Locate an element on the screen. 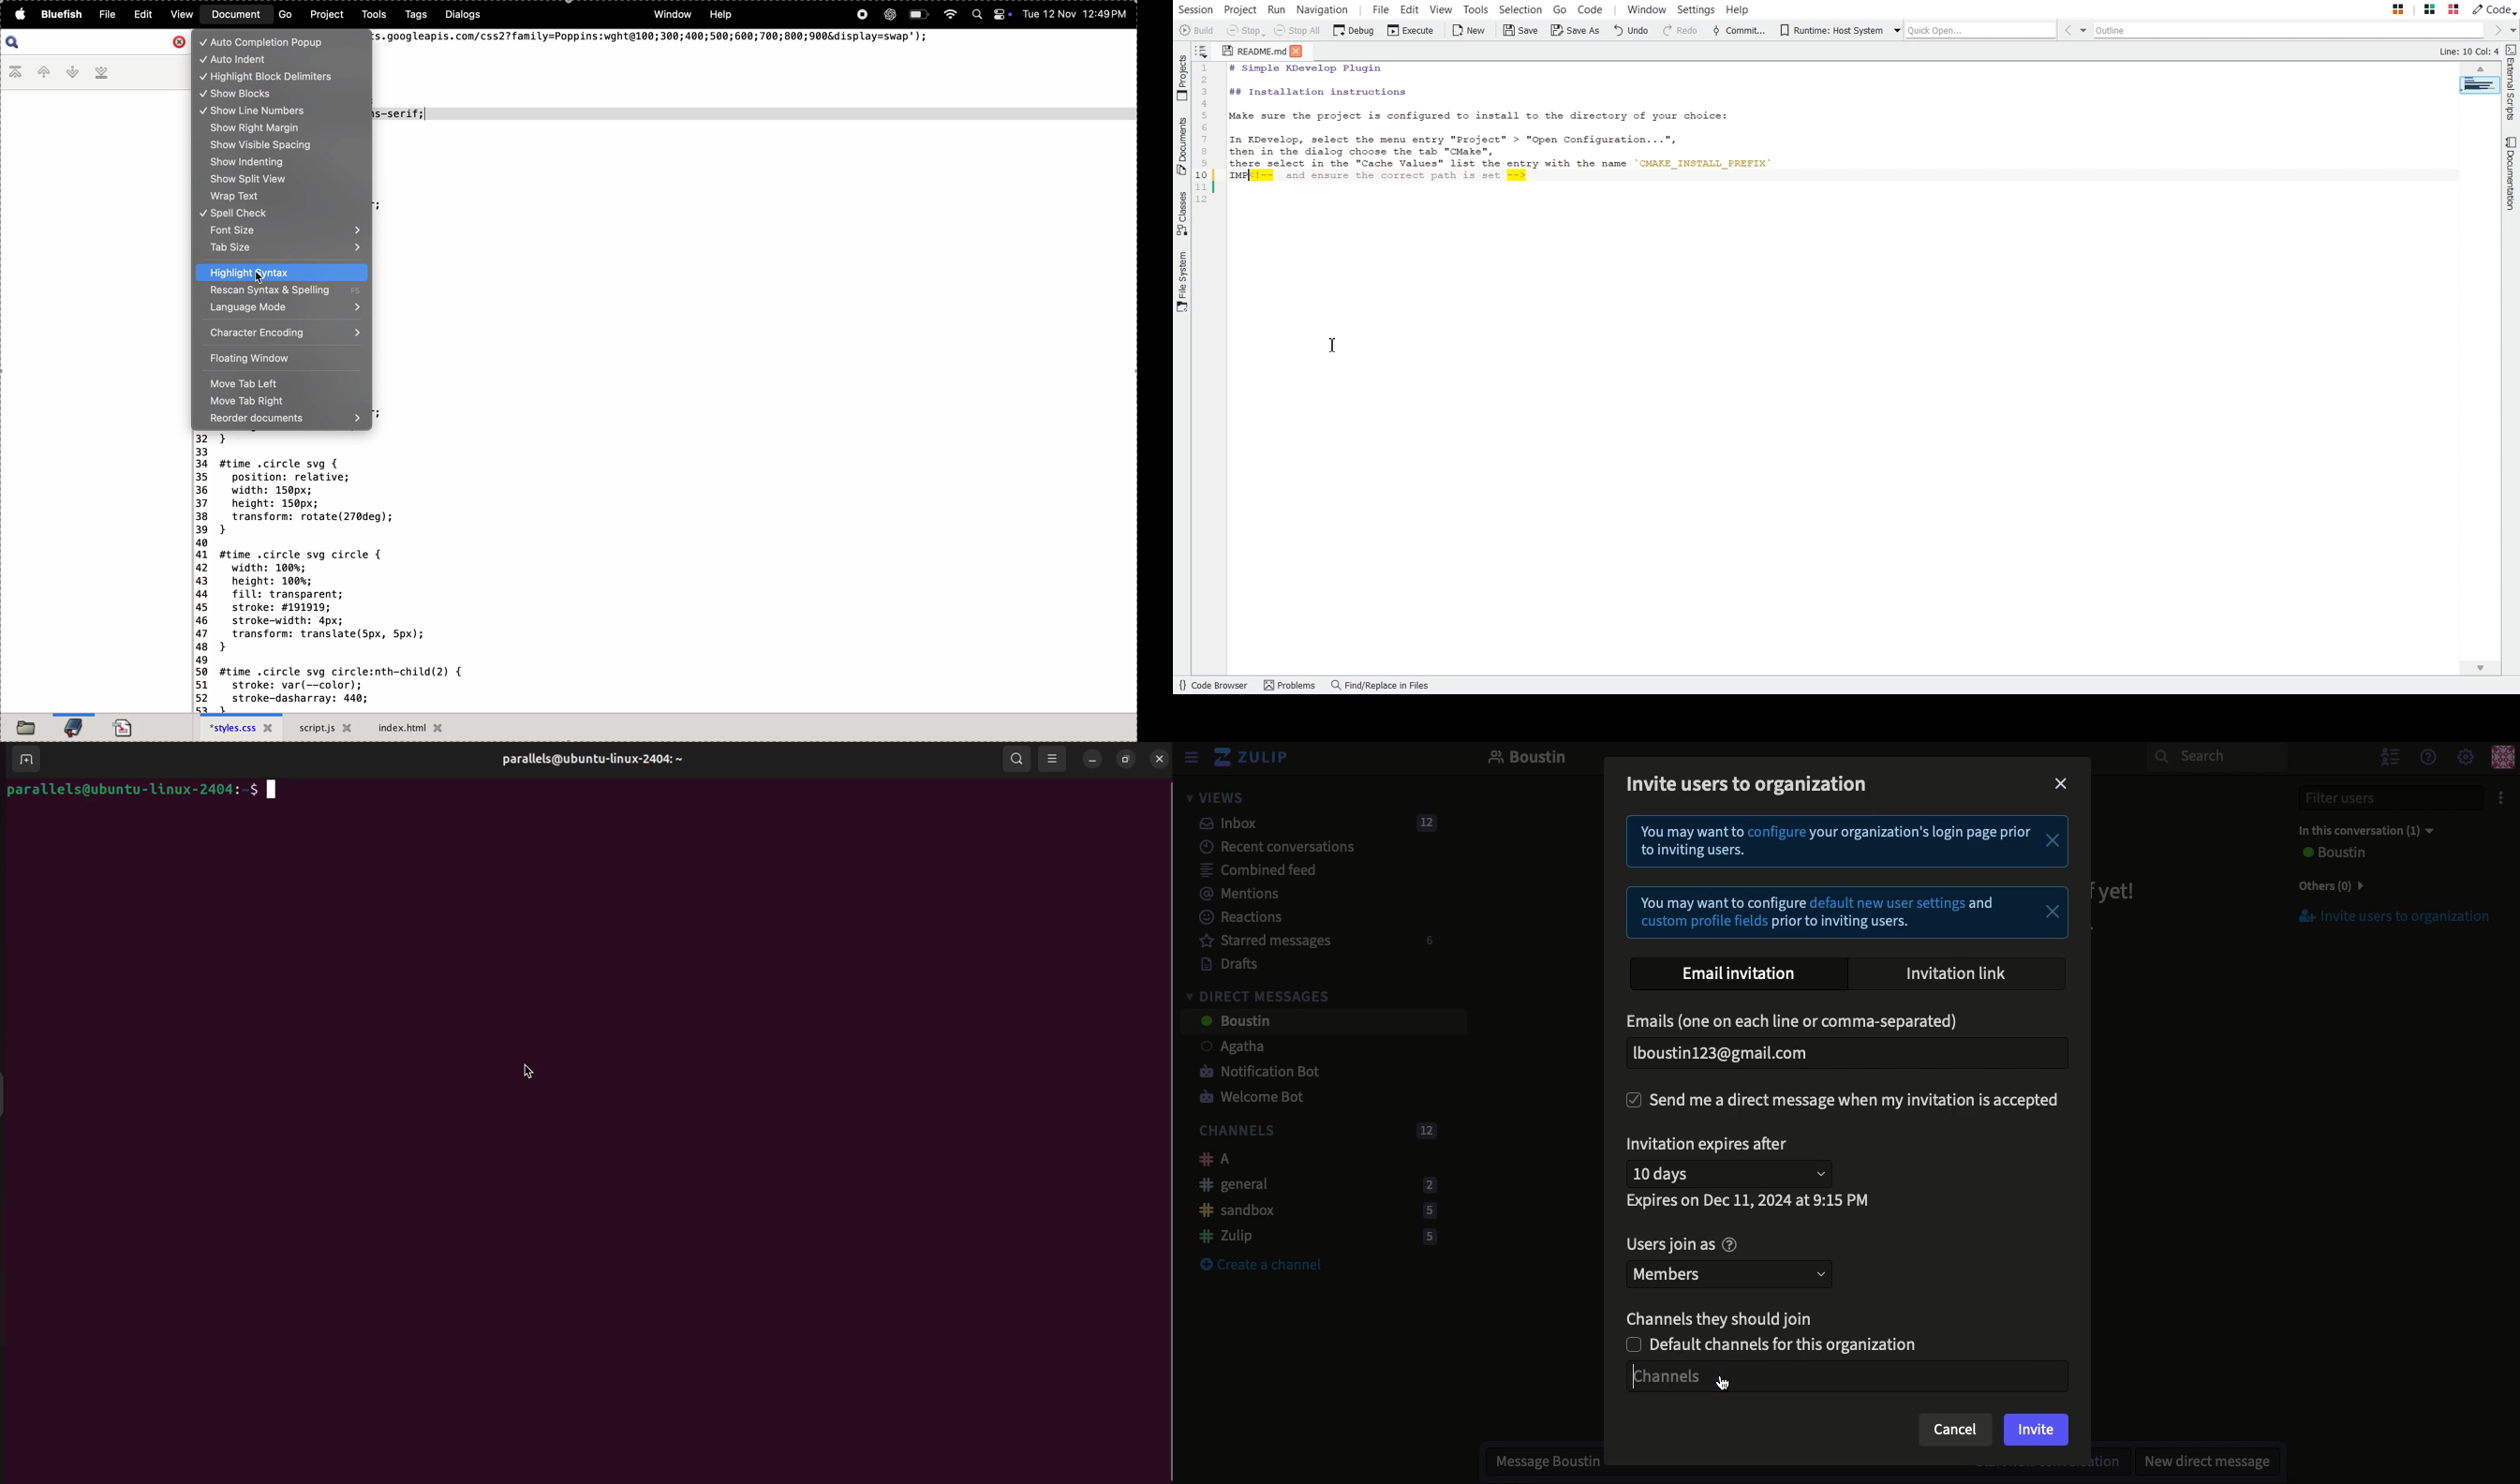  User 2 is located at coordinates (1234, 1022).